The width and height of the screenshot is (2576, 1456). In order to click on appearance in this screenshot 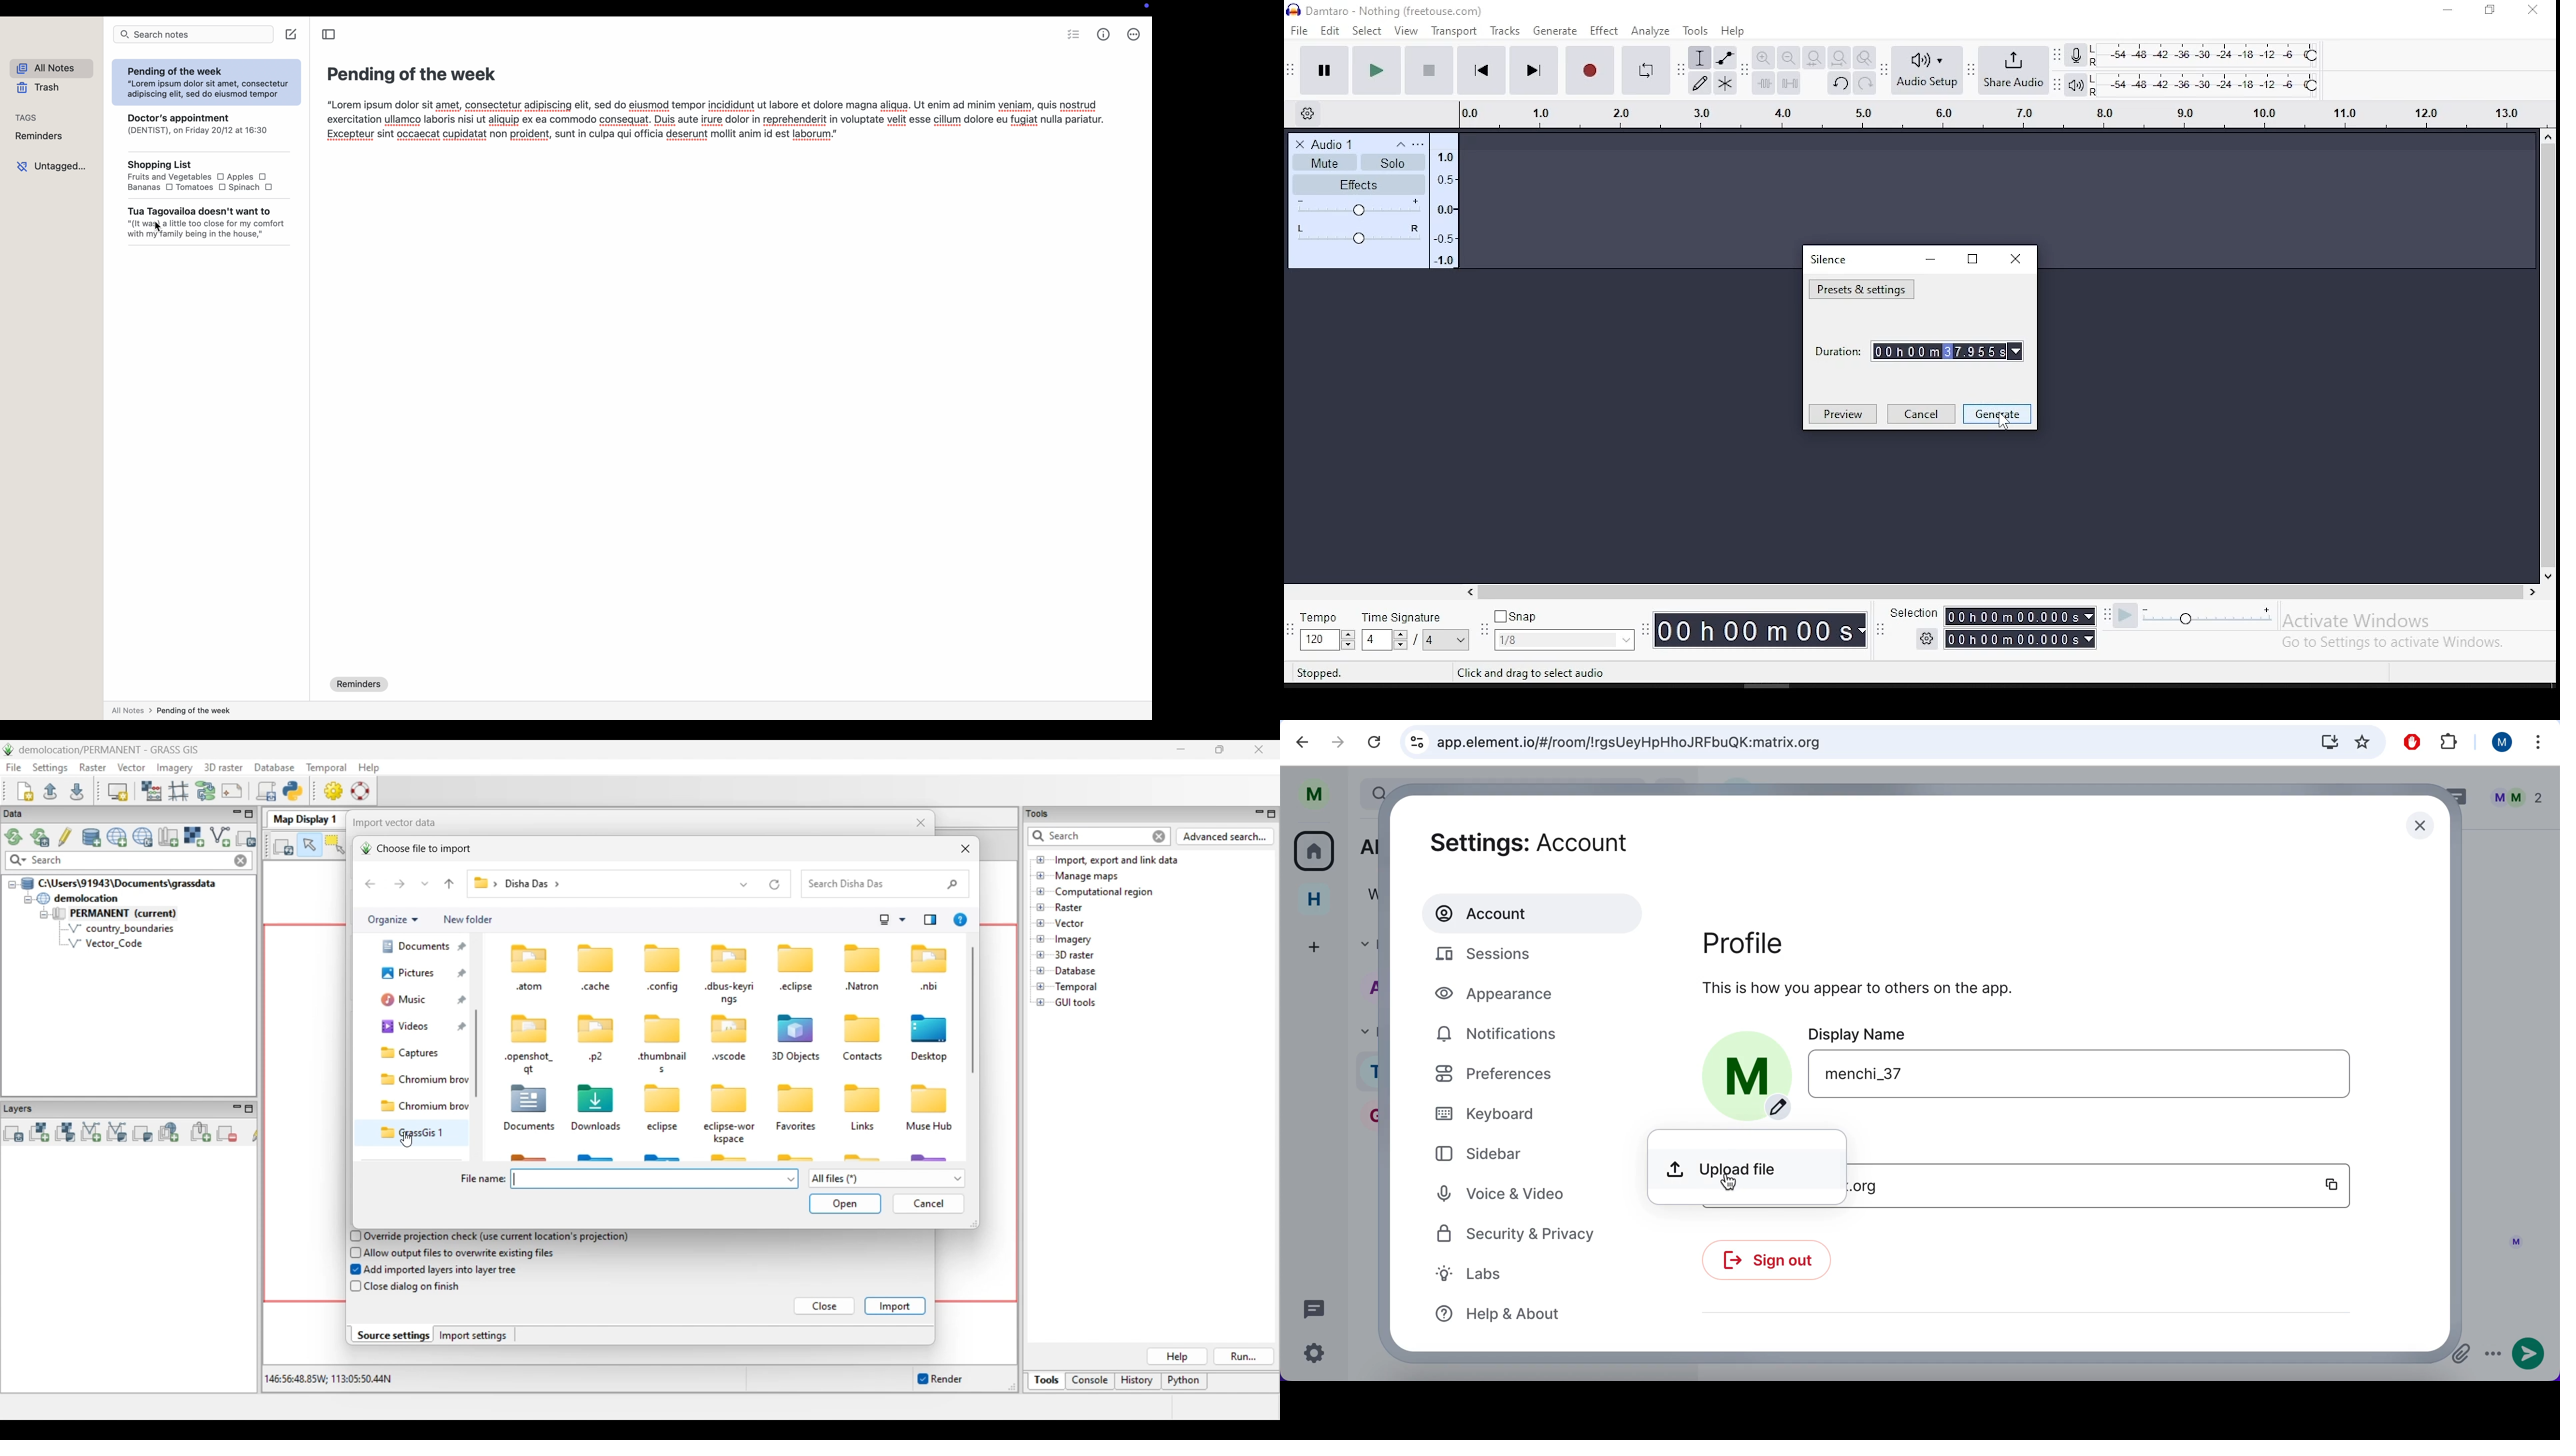, I will do `click(1516, 996)`.